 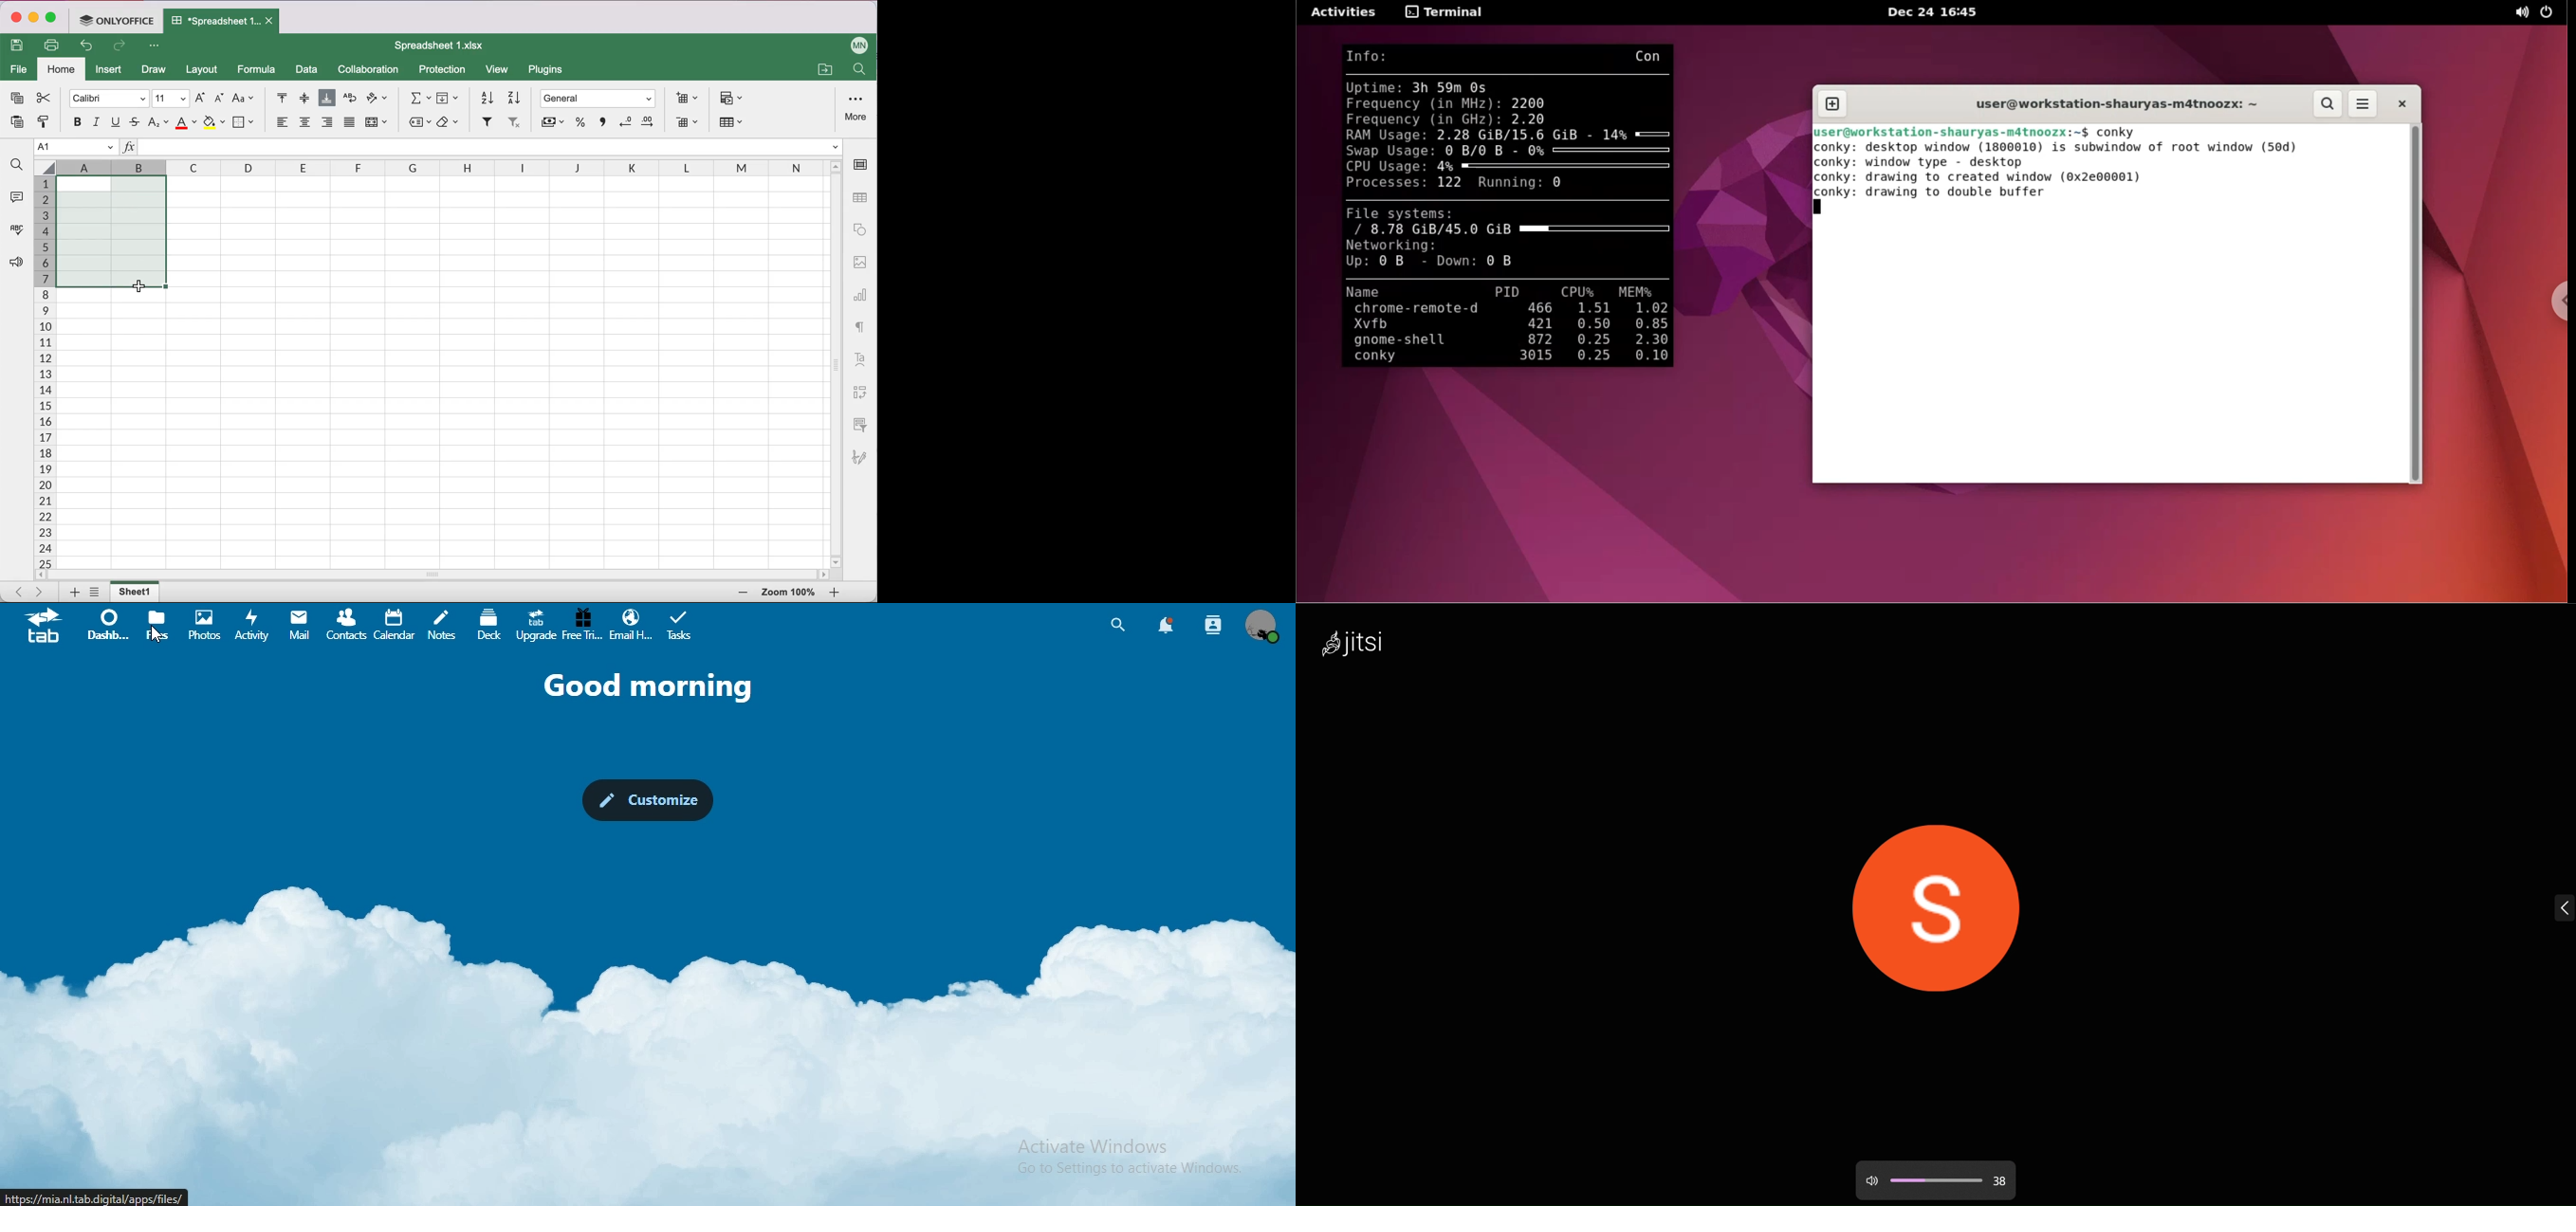 I want to click on search, so click(x=1118, y=625).